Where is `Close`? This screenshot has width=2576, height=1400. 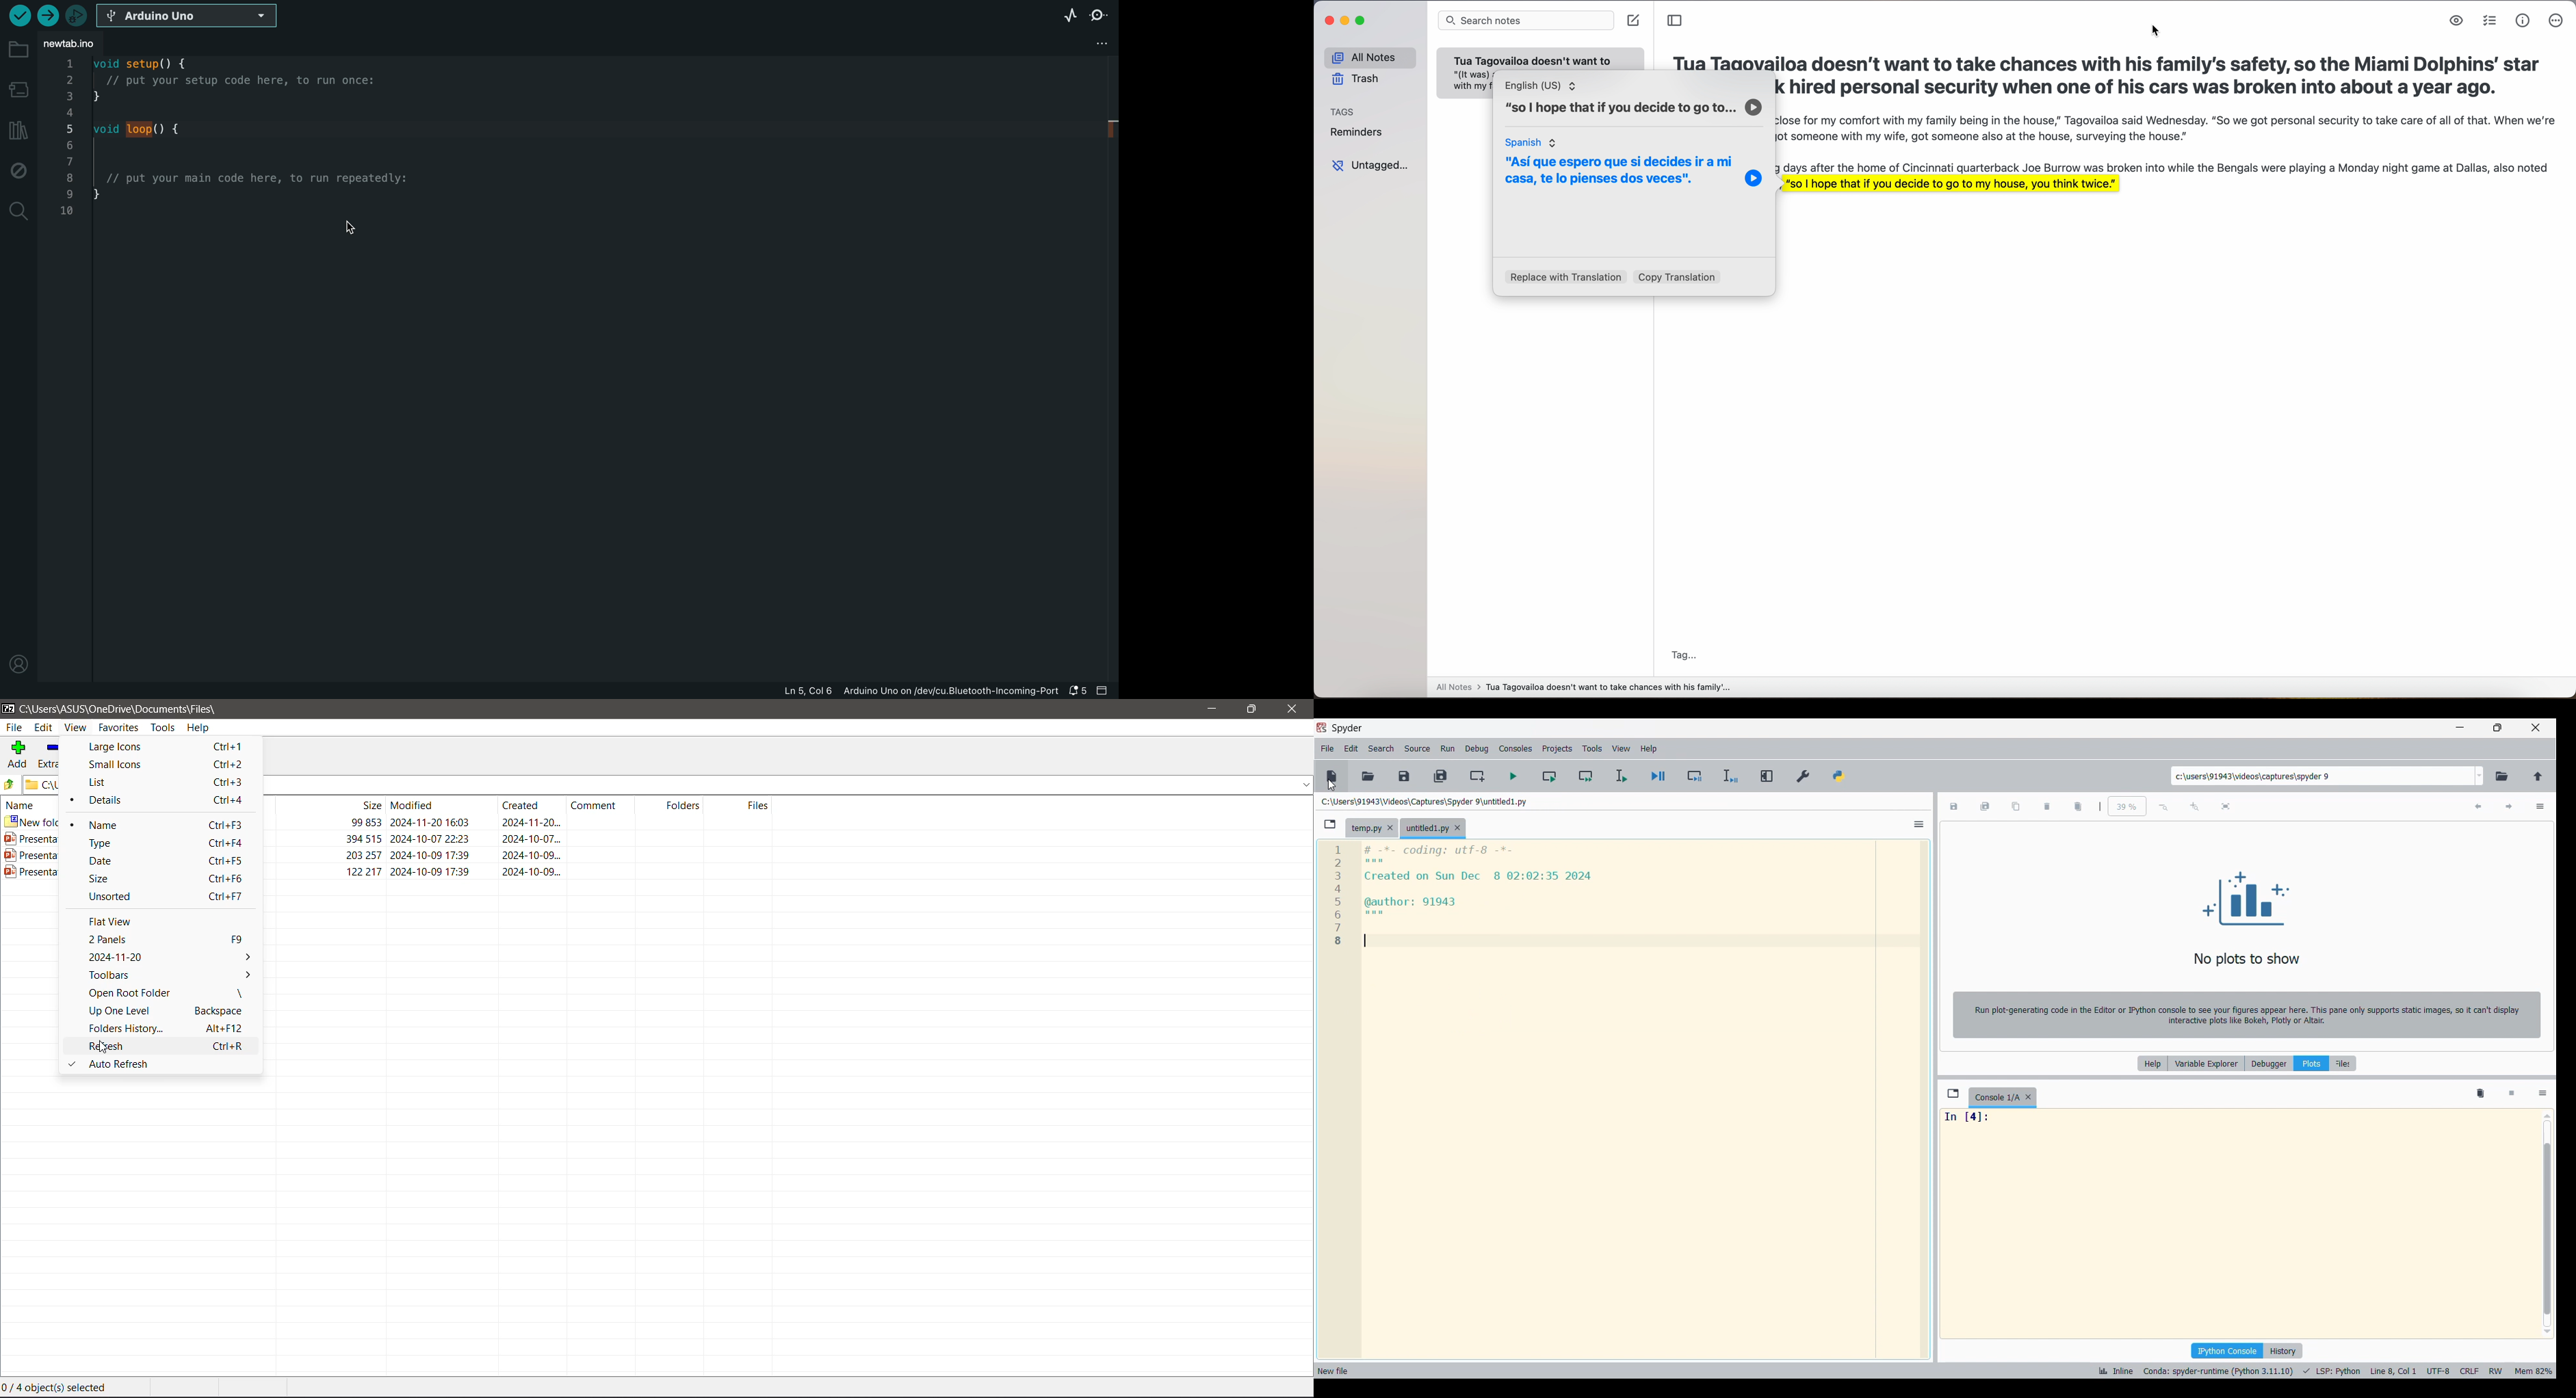 Close is located at coordinates (2029, 1097).